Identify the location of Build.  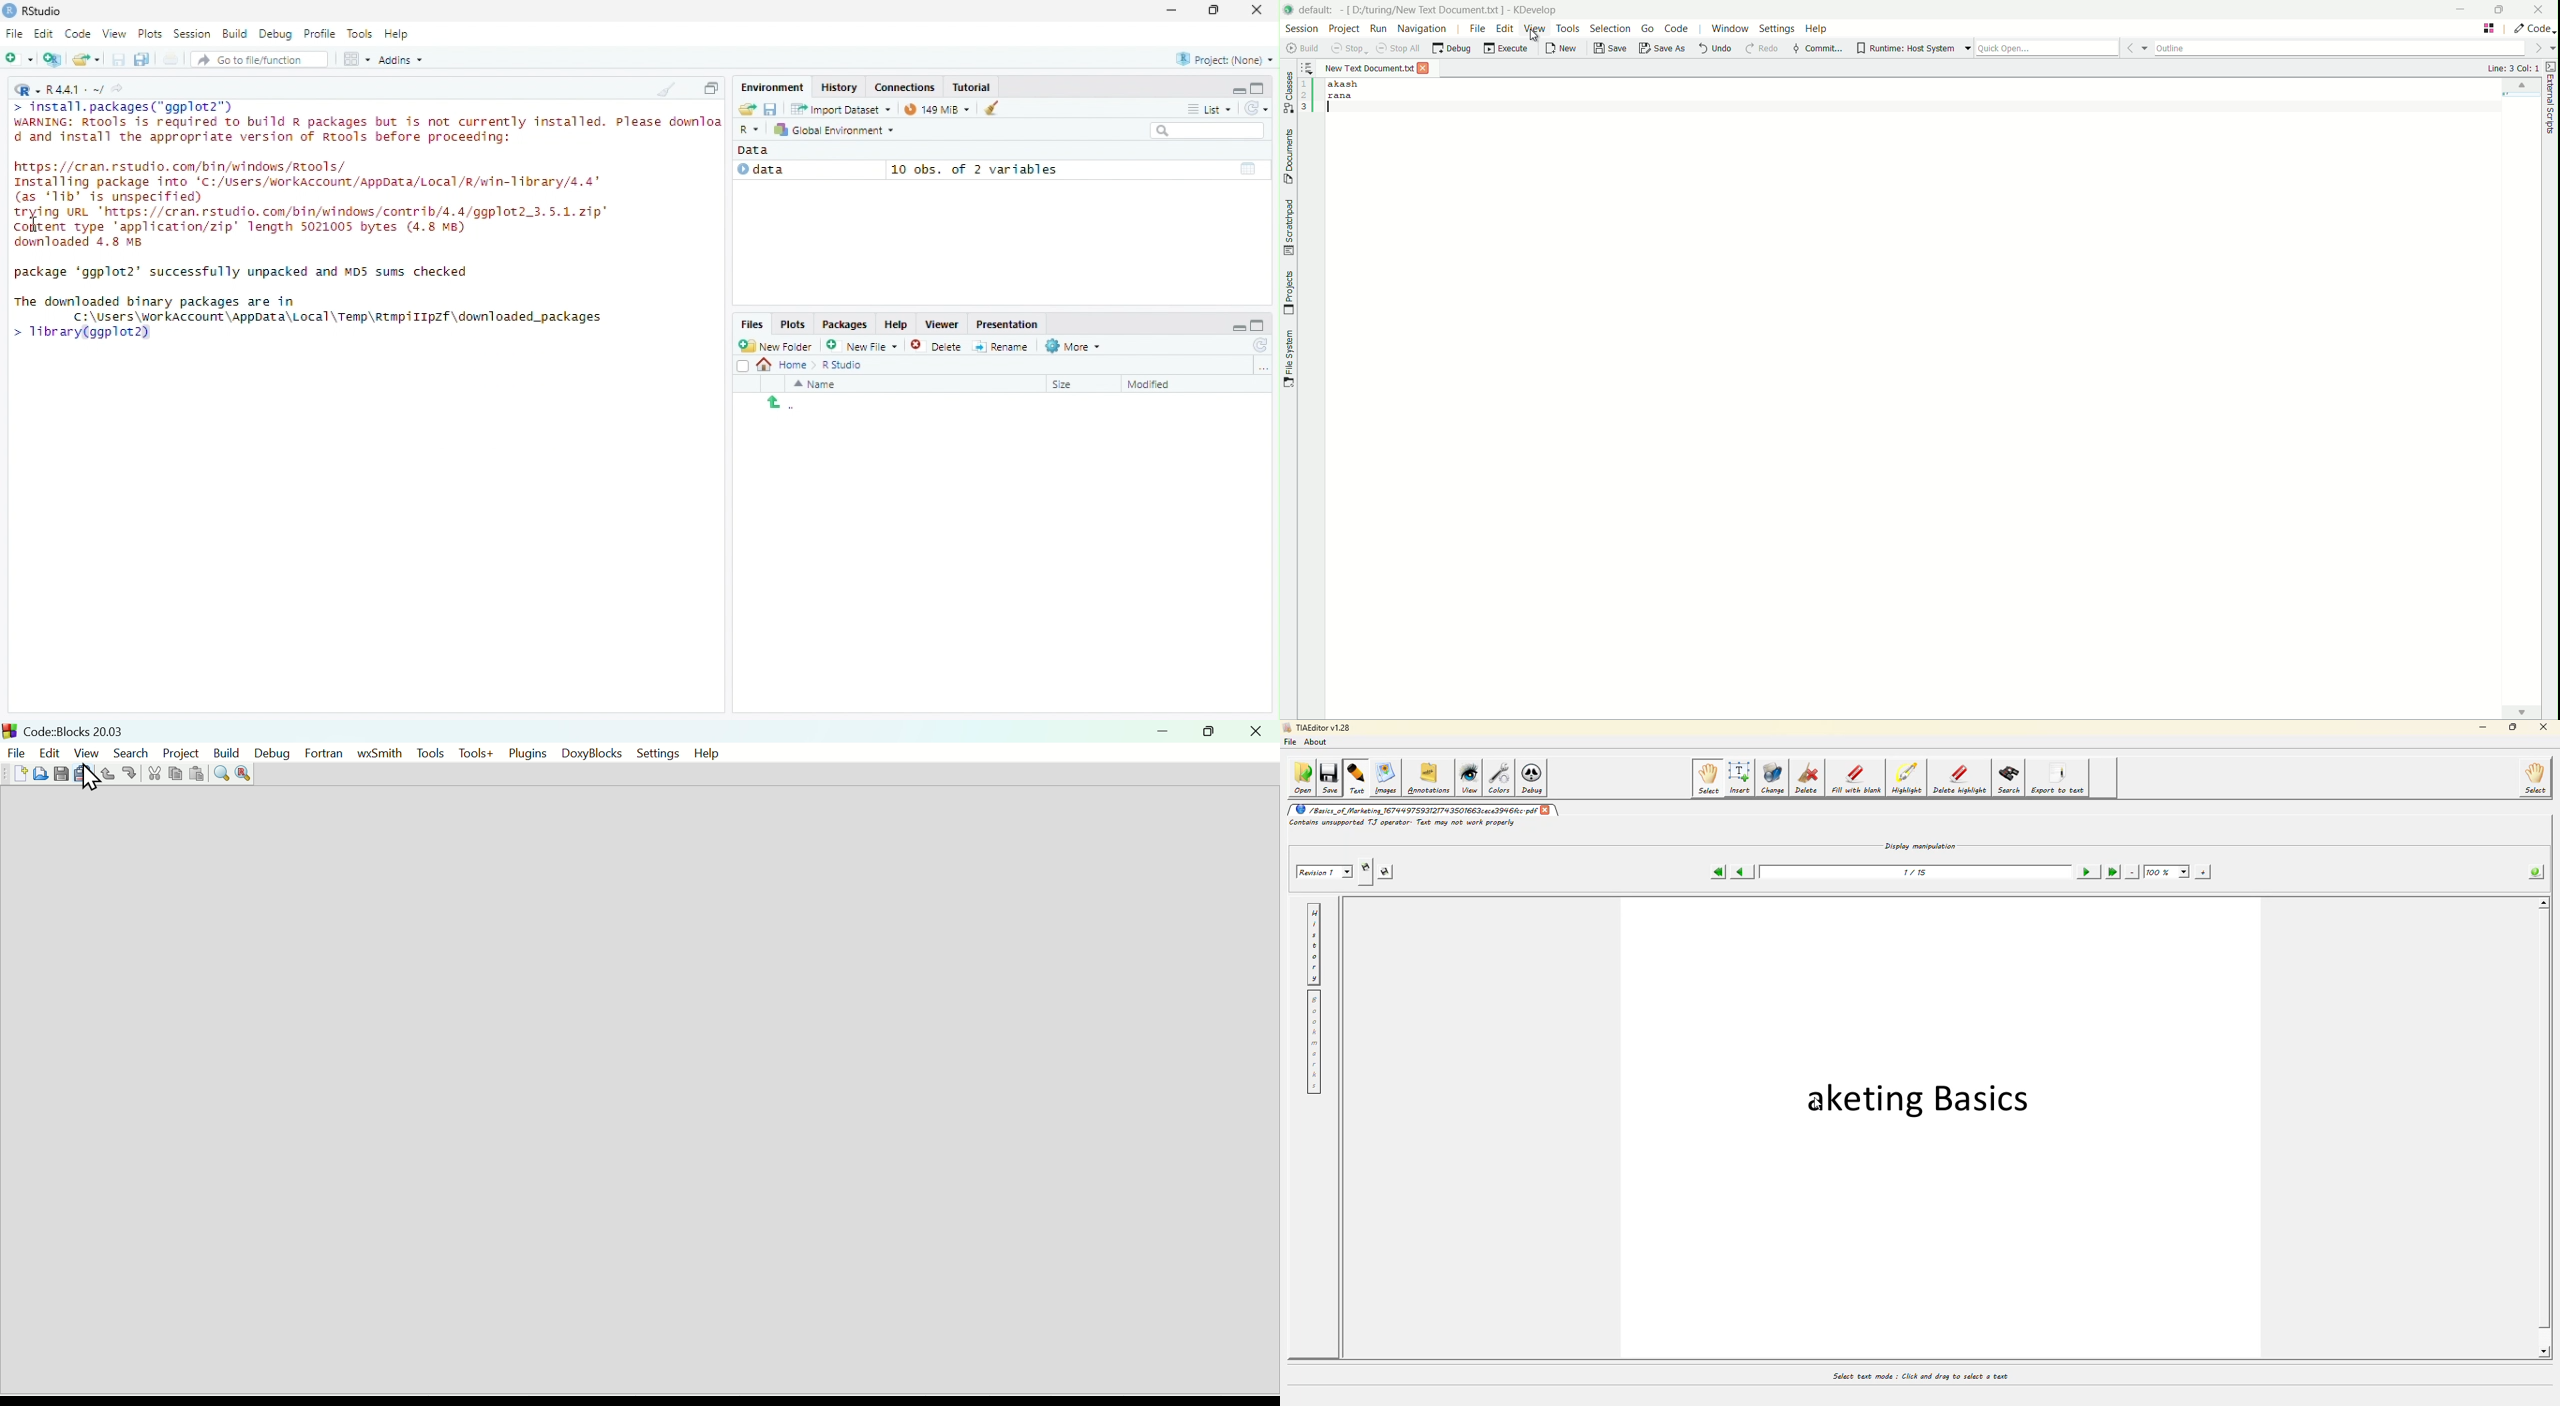
(223, 754).